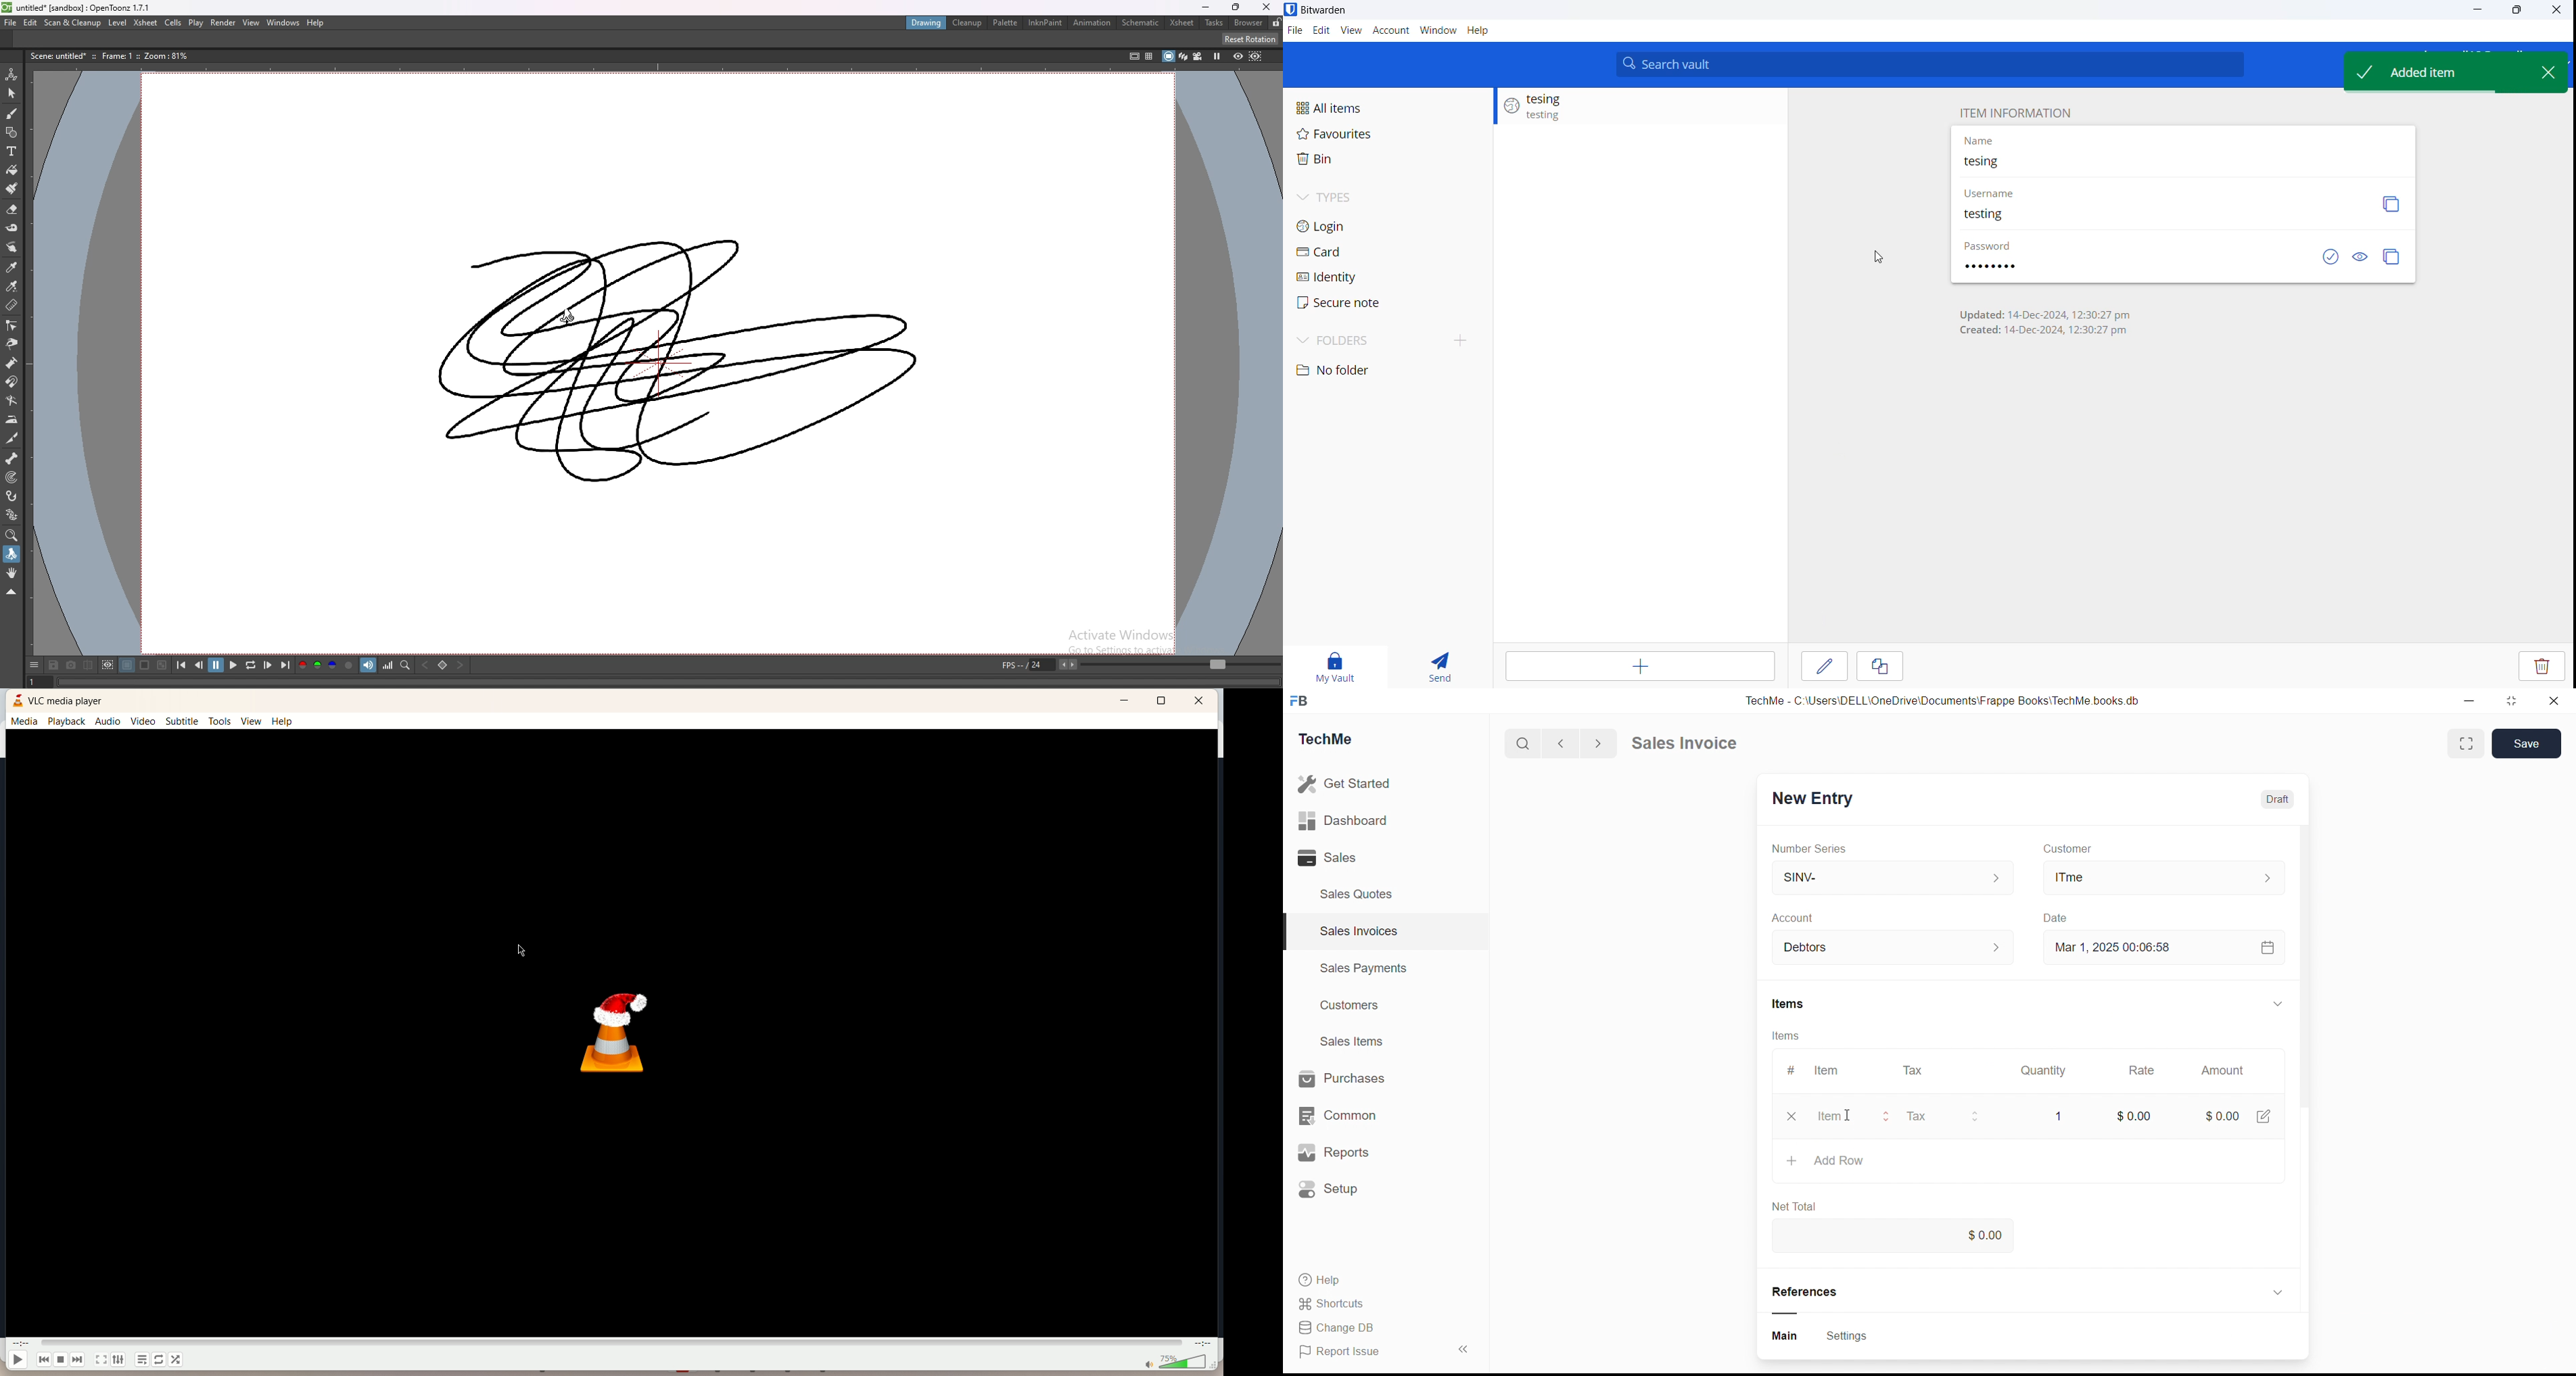 This screenshot has height=1400, width=2576. Describe the element at coordinates (250, 666) in the screenshot. I see `loop` at that location.